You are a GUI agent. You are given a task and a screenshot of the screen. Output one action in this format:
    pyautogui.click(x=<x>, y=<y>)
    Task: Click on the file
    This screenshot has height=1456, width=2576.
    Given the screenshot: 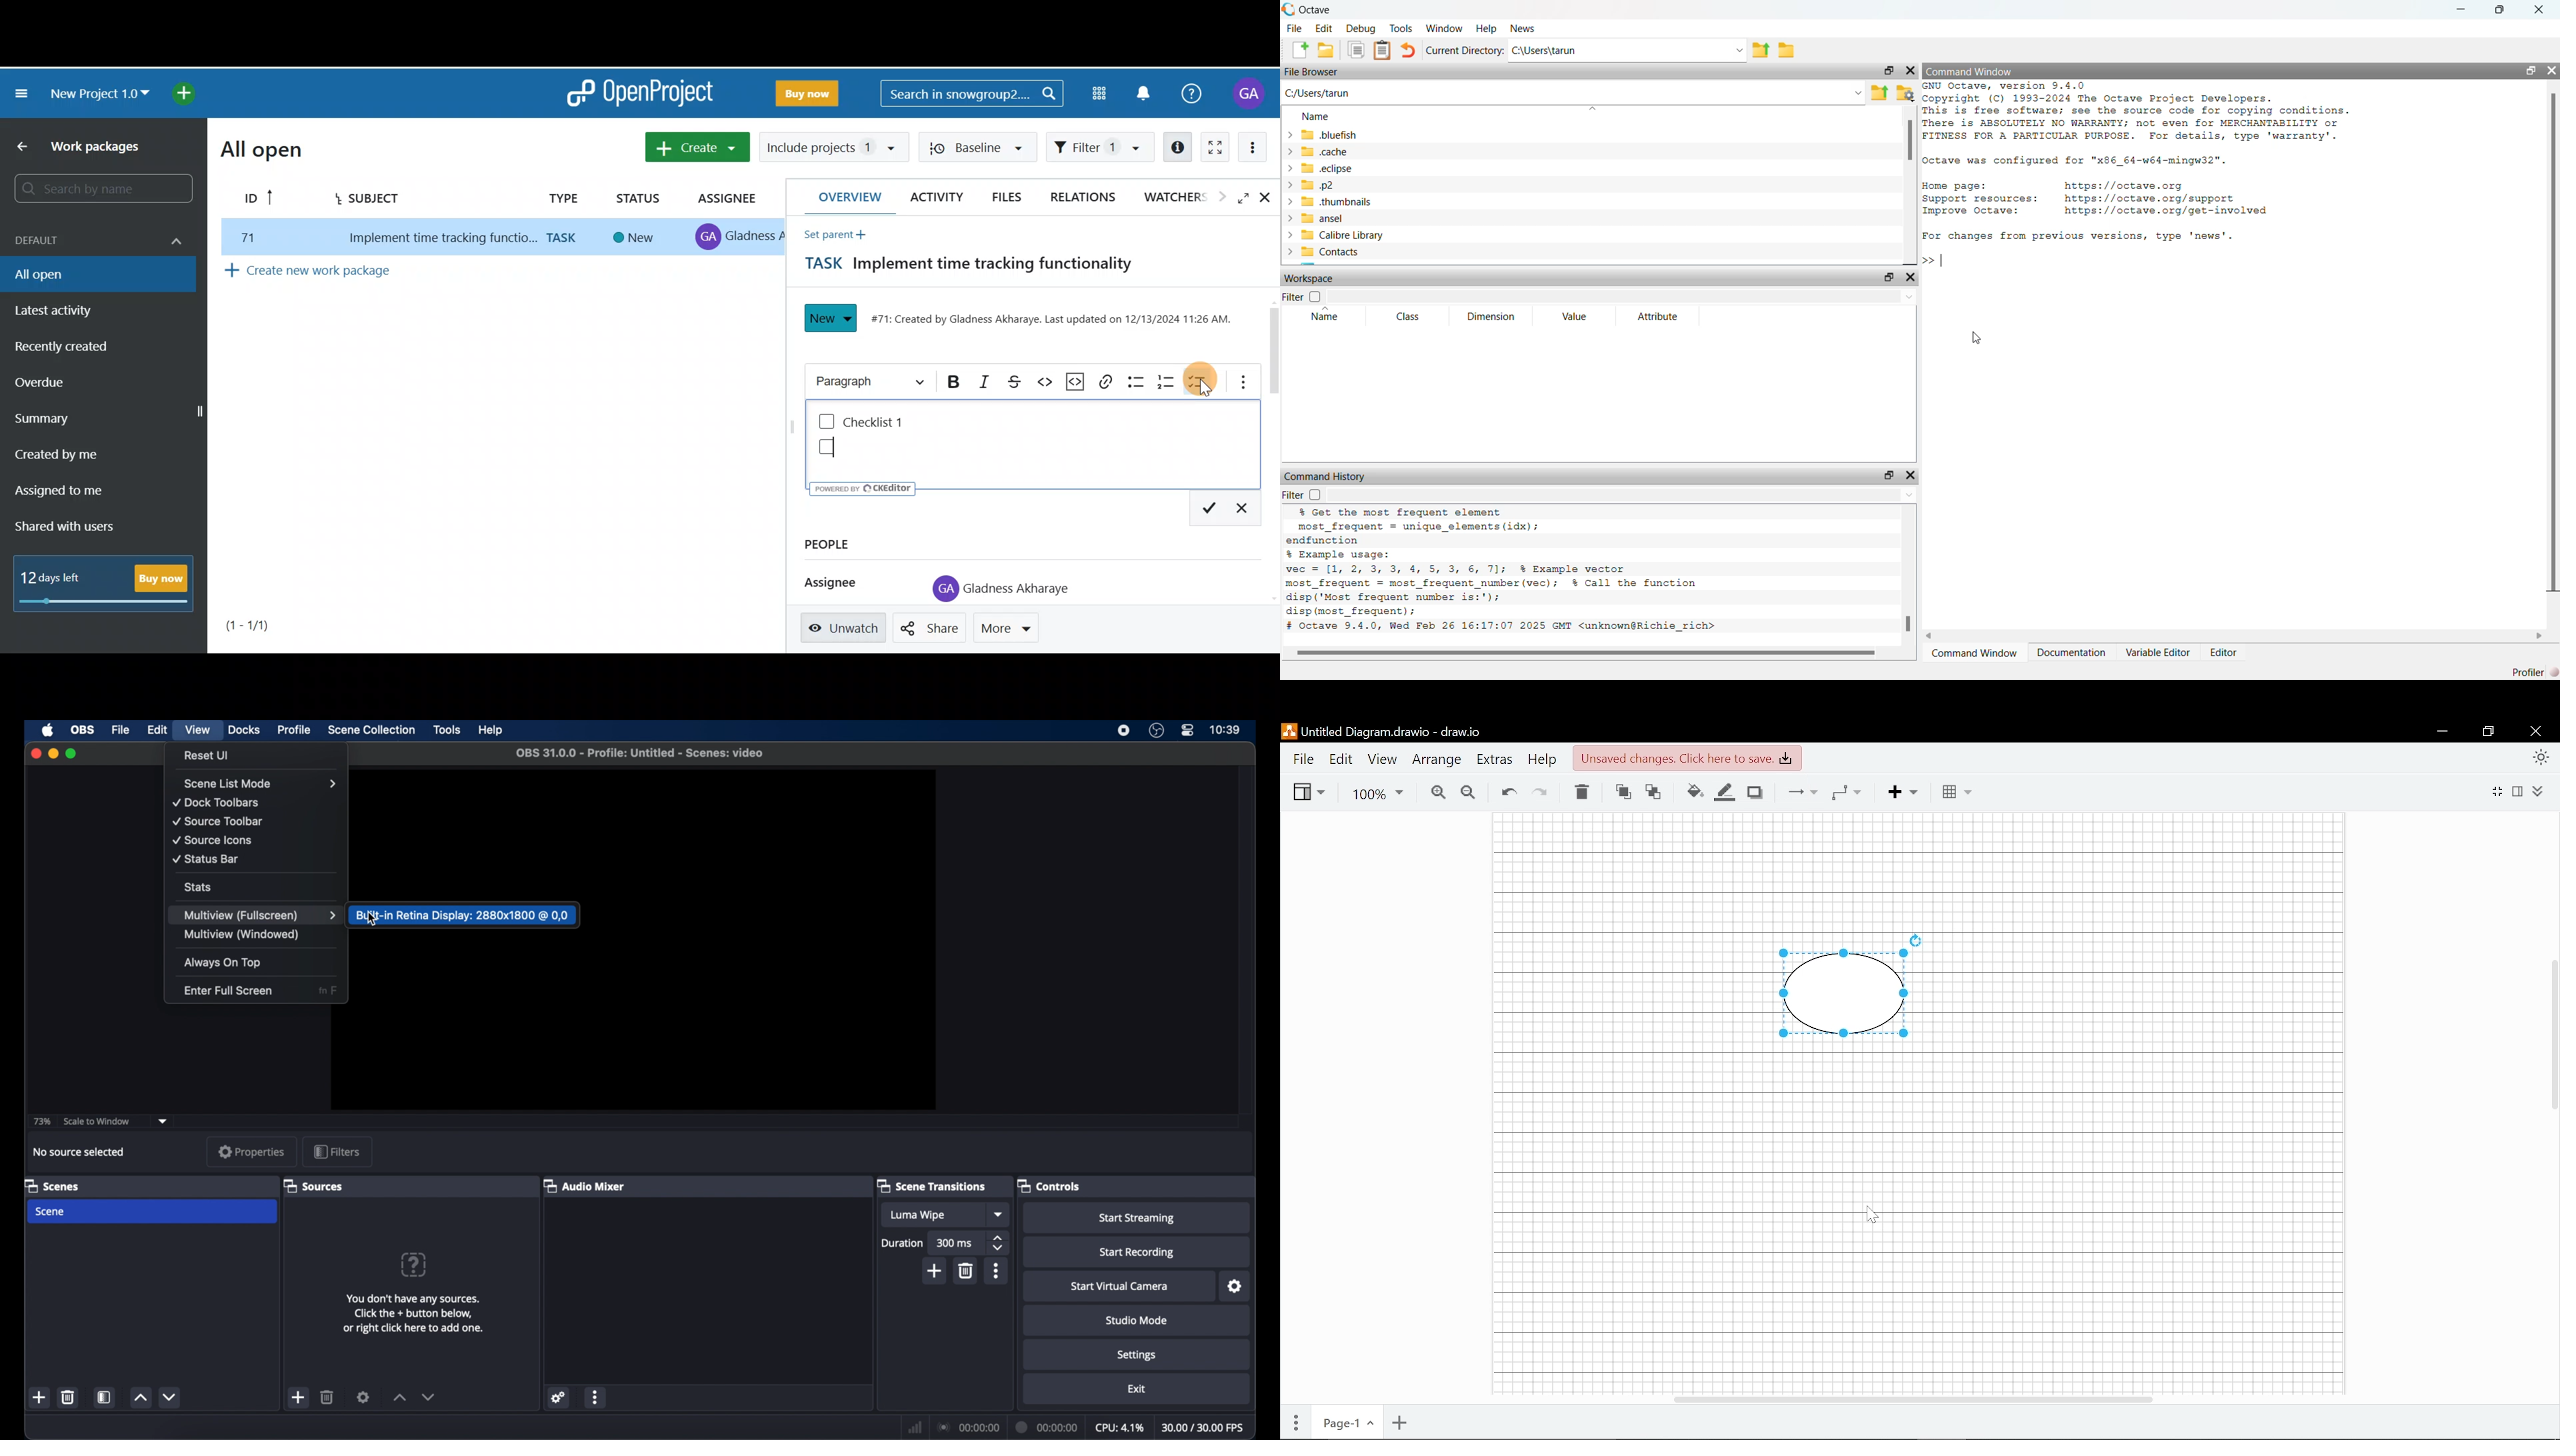 What is the action you would take?
    pyautogui.click(x=121, y=730)
    